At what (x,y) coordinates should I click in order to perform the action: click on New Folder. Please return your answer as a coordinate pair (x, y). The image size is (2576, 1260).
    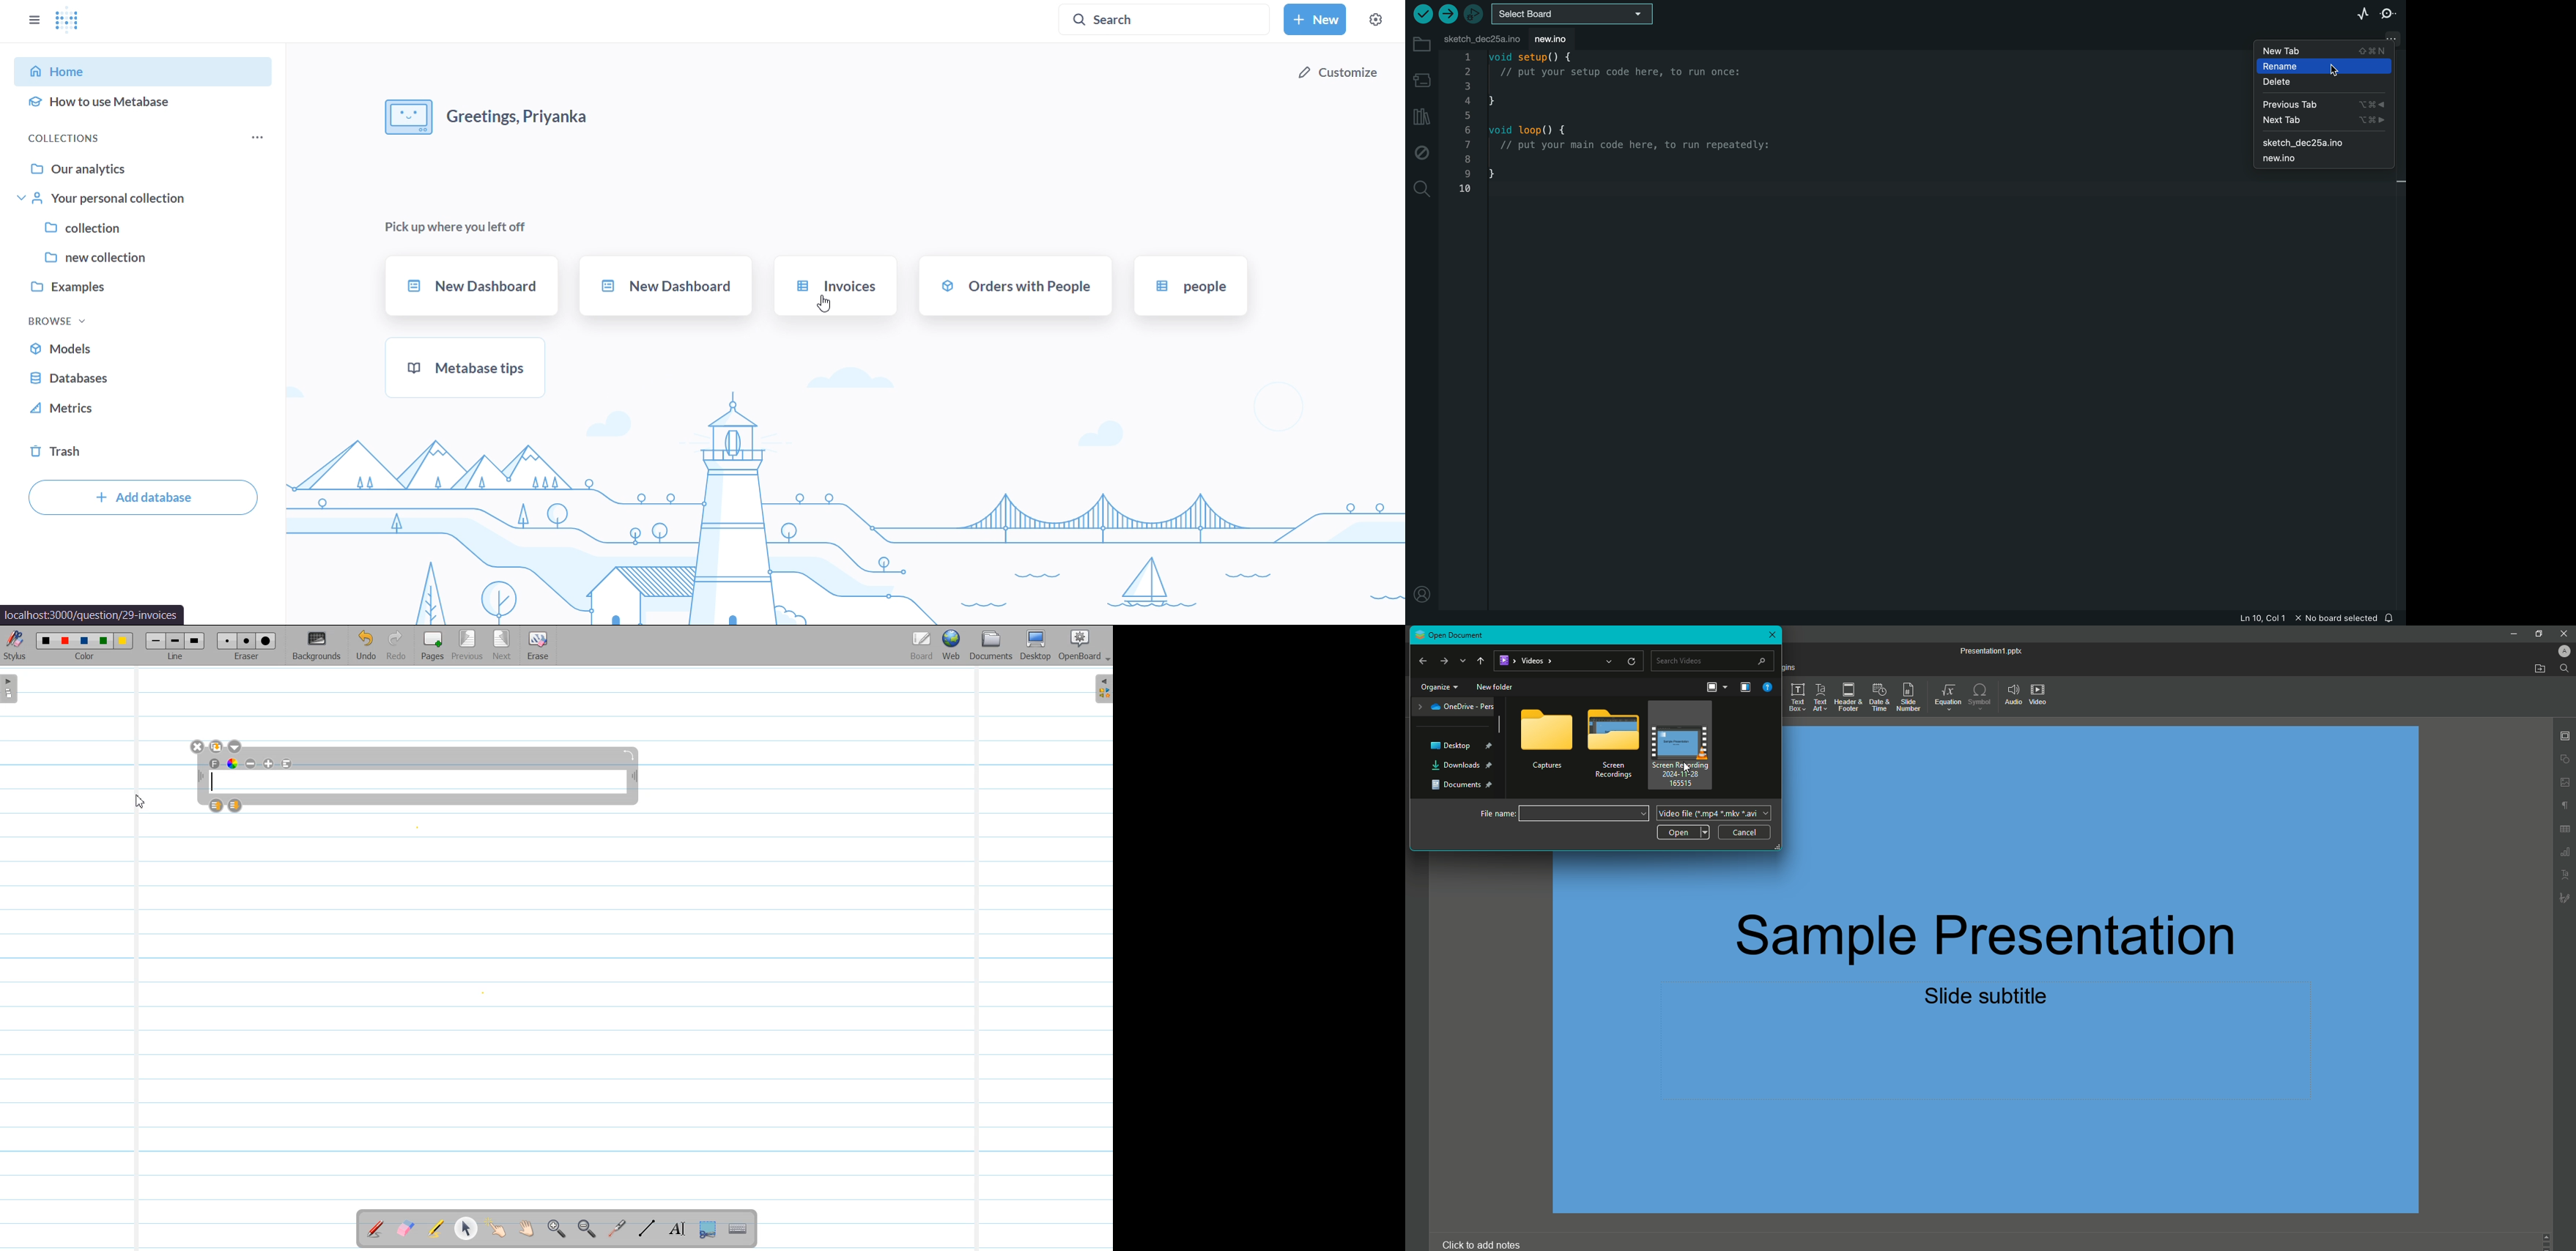
    Looking at the image, I should click on (1499, 687).